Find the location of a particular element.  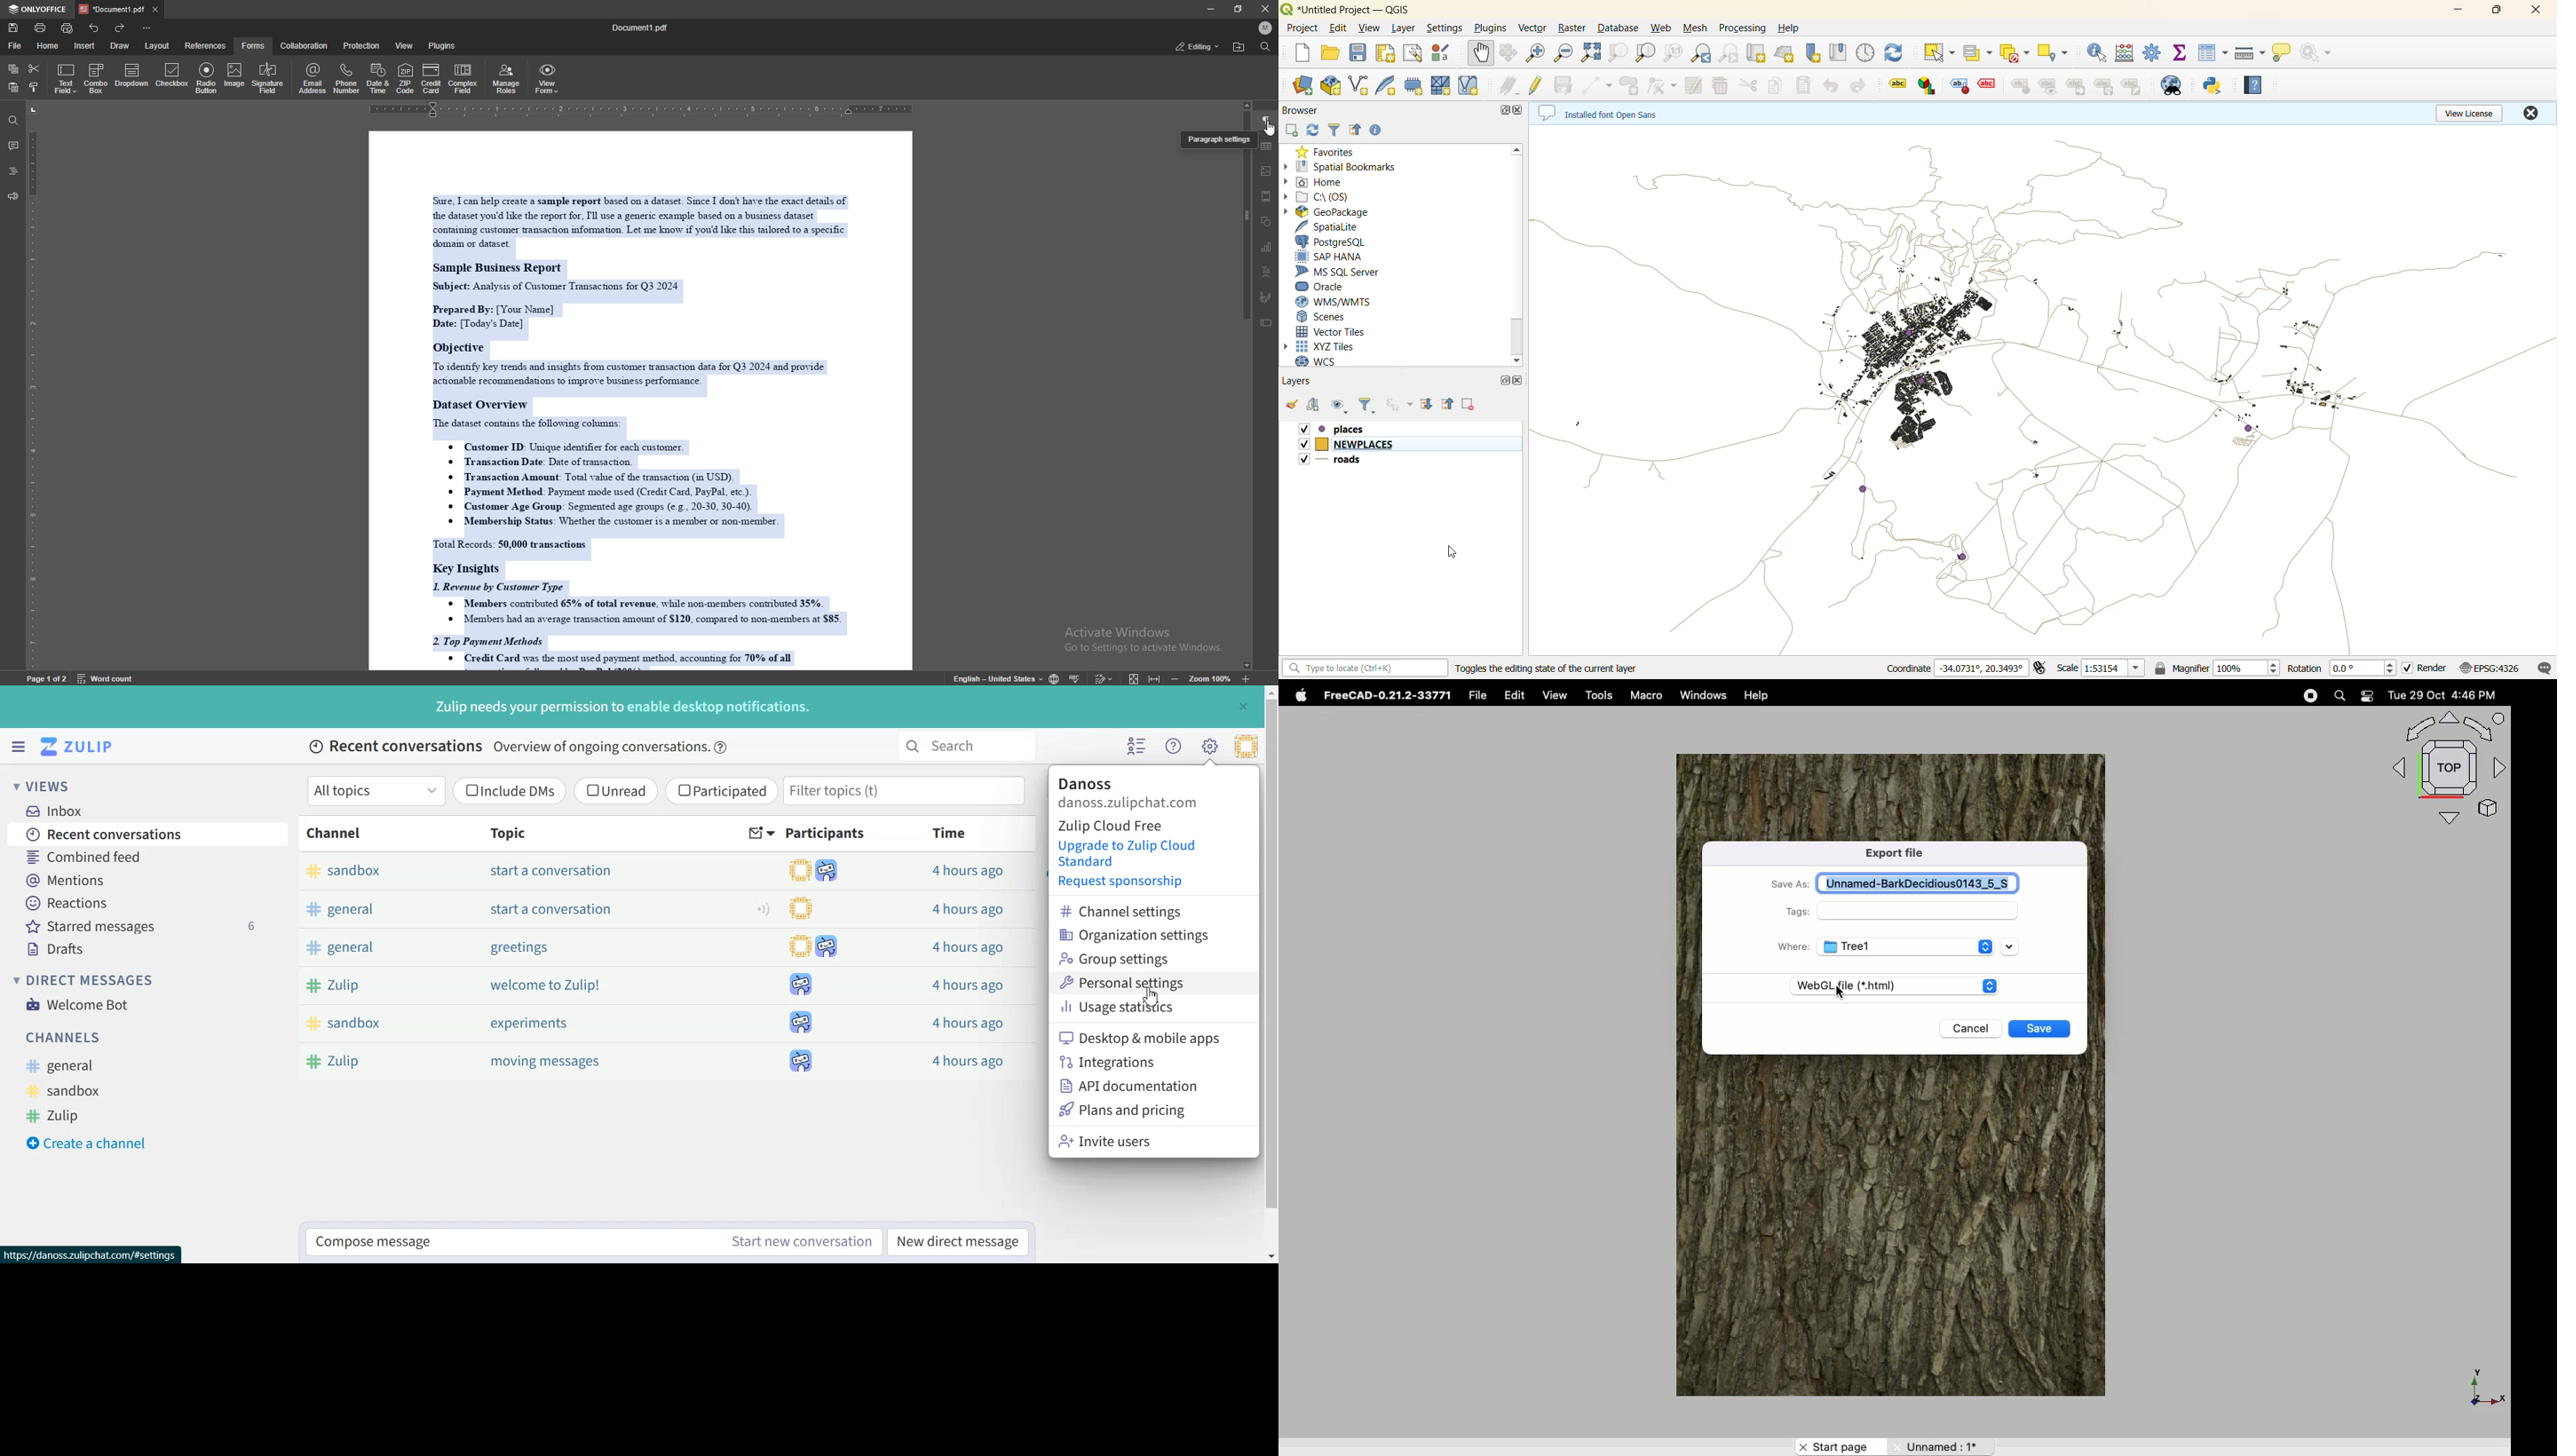

raster is located at coordinates (1575, 27).